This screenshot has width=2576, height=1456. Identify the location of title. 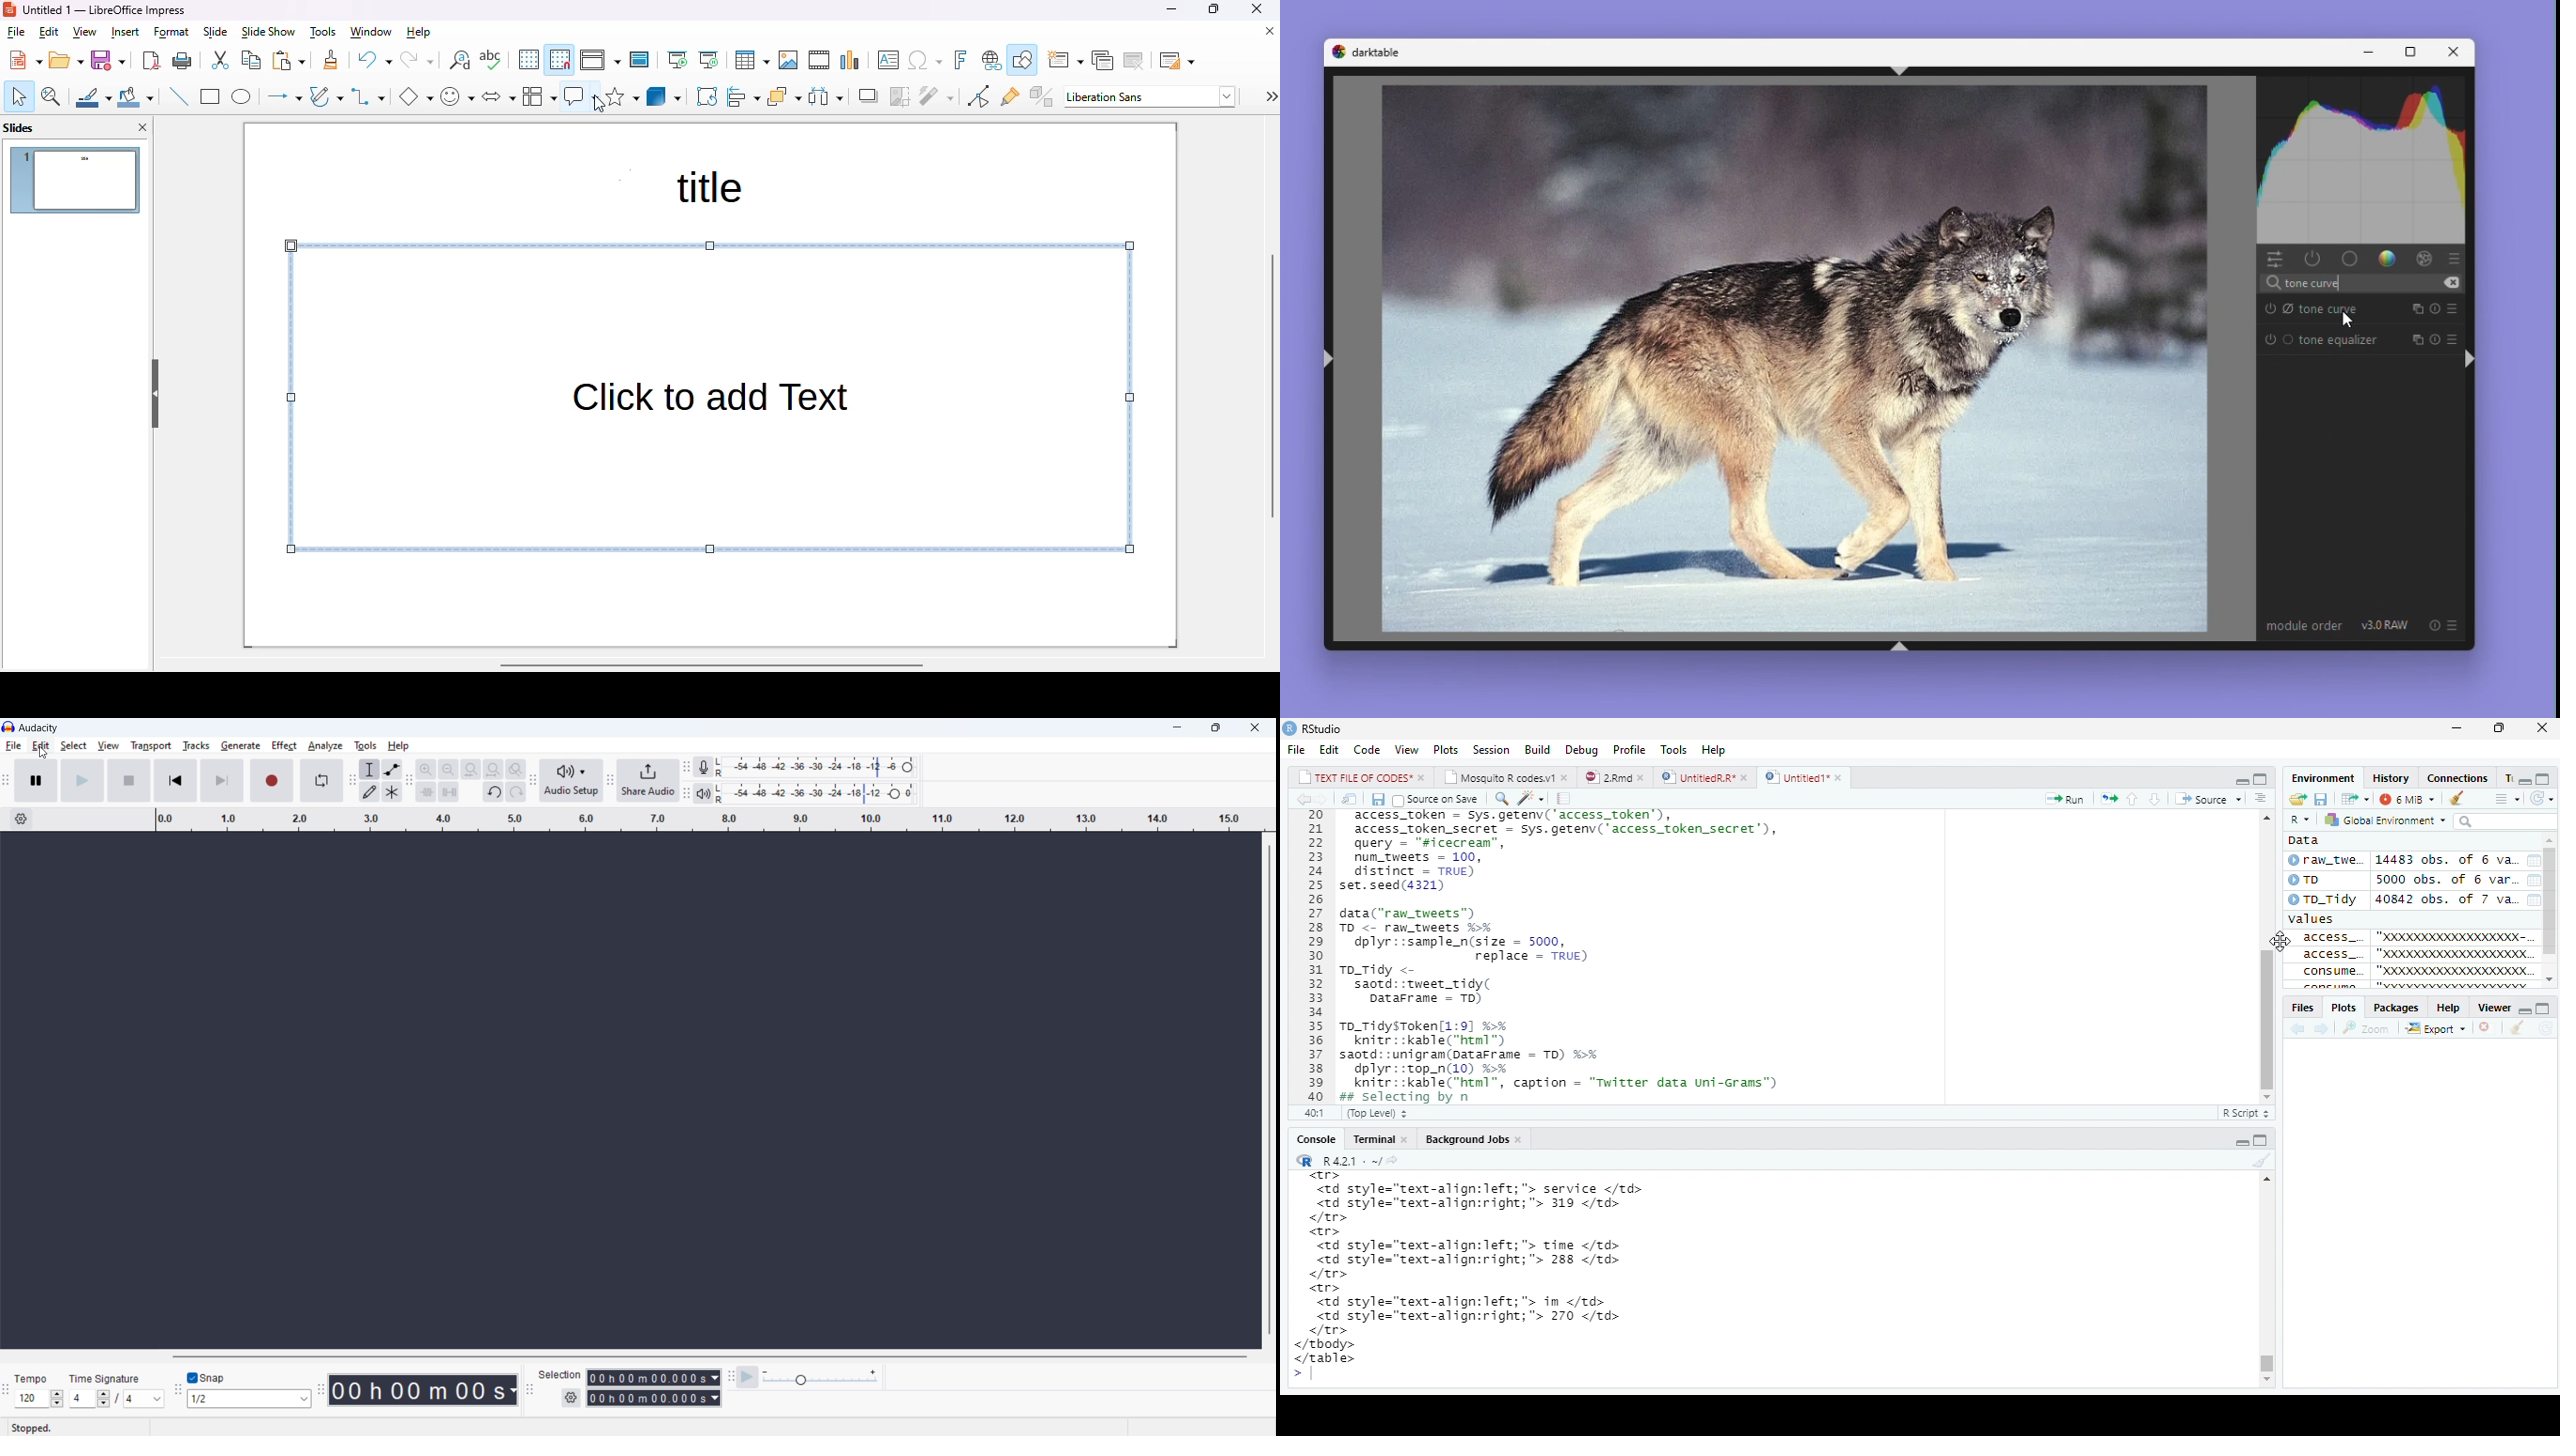
(705, 186).